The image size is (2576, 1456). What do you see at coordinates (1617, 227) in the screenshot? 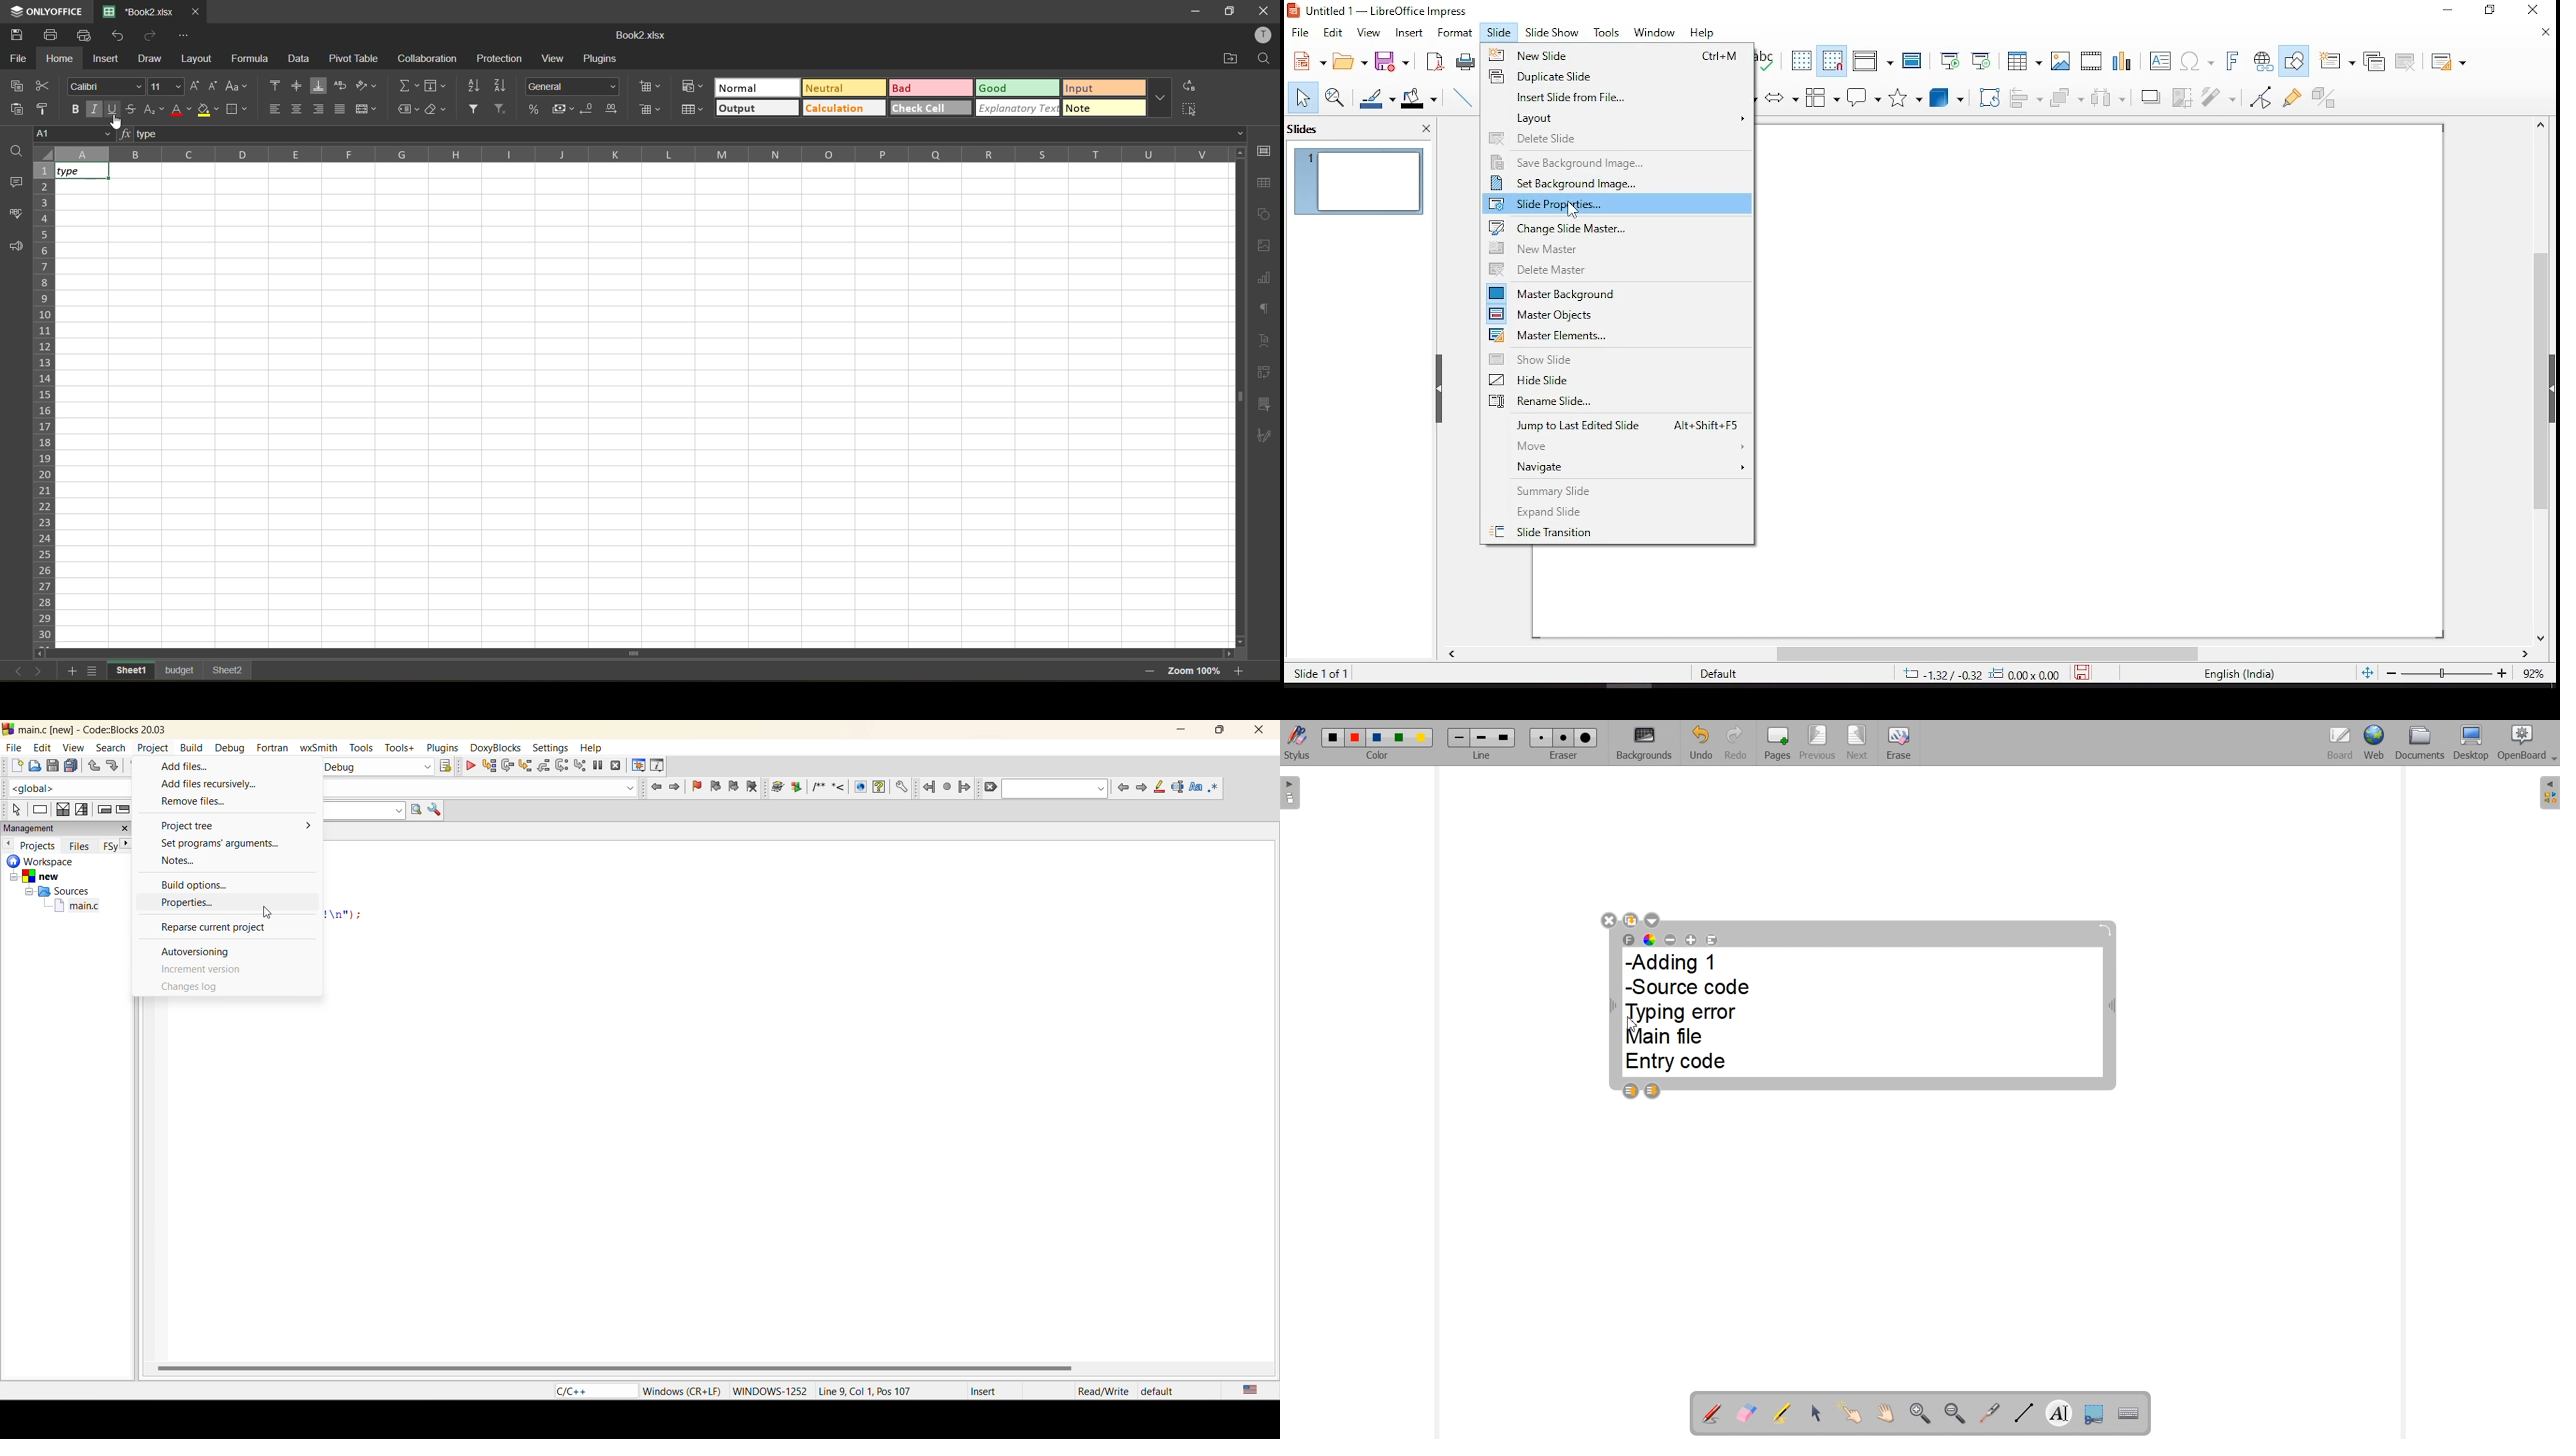
I see ` change slide master` at bounding box center [1617, 227].